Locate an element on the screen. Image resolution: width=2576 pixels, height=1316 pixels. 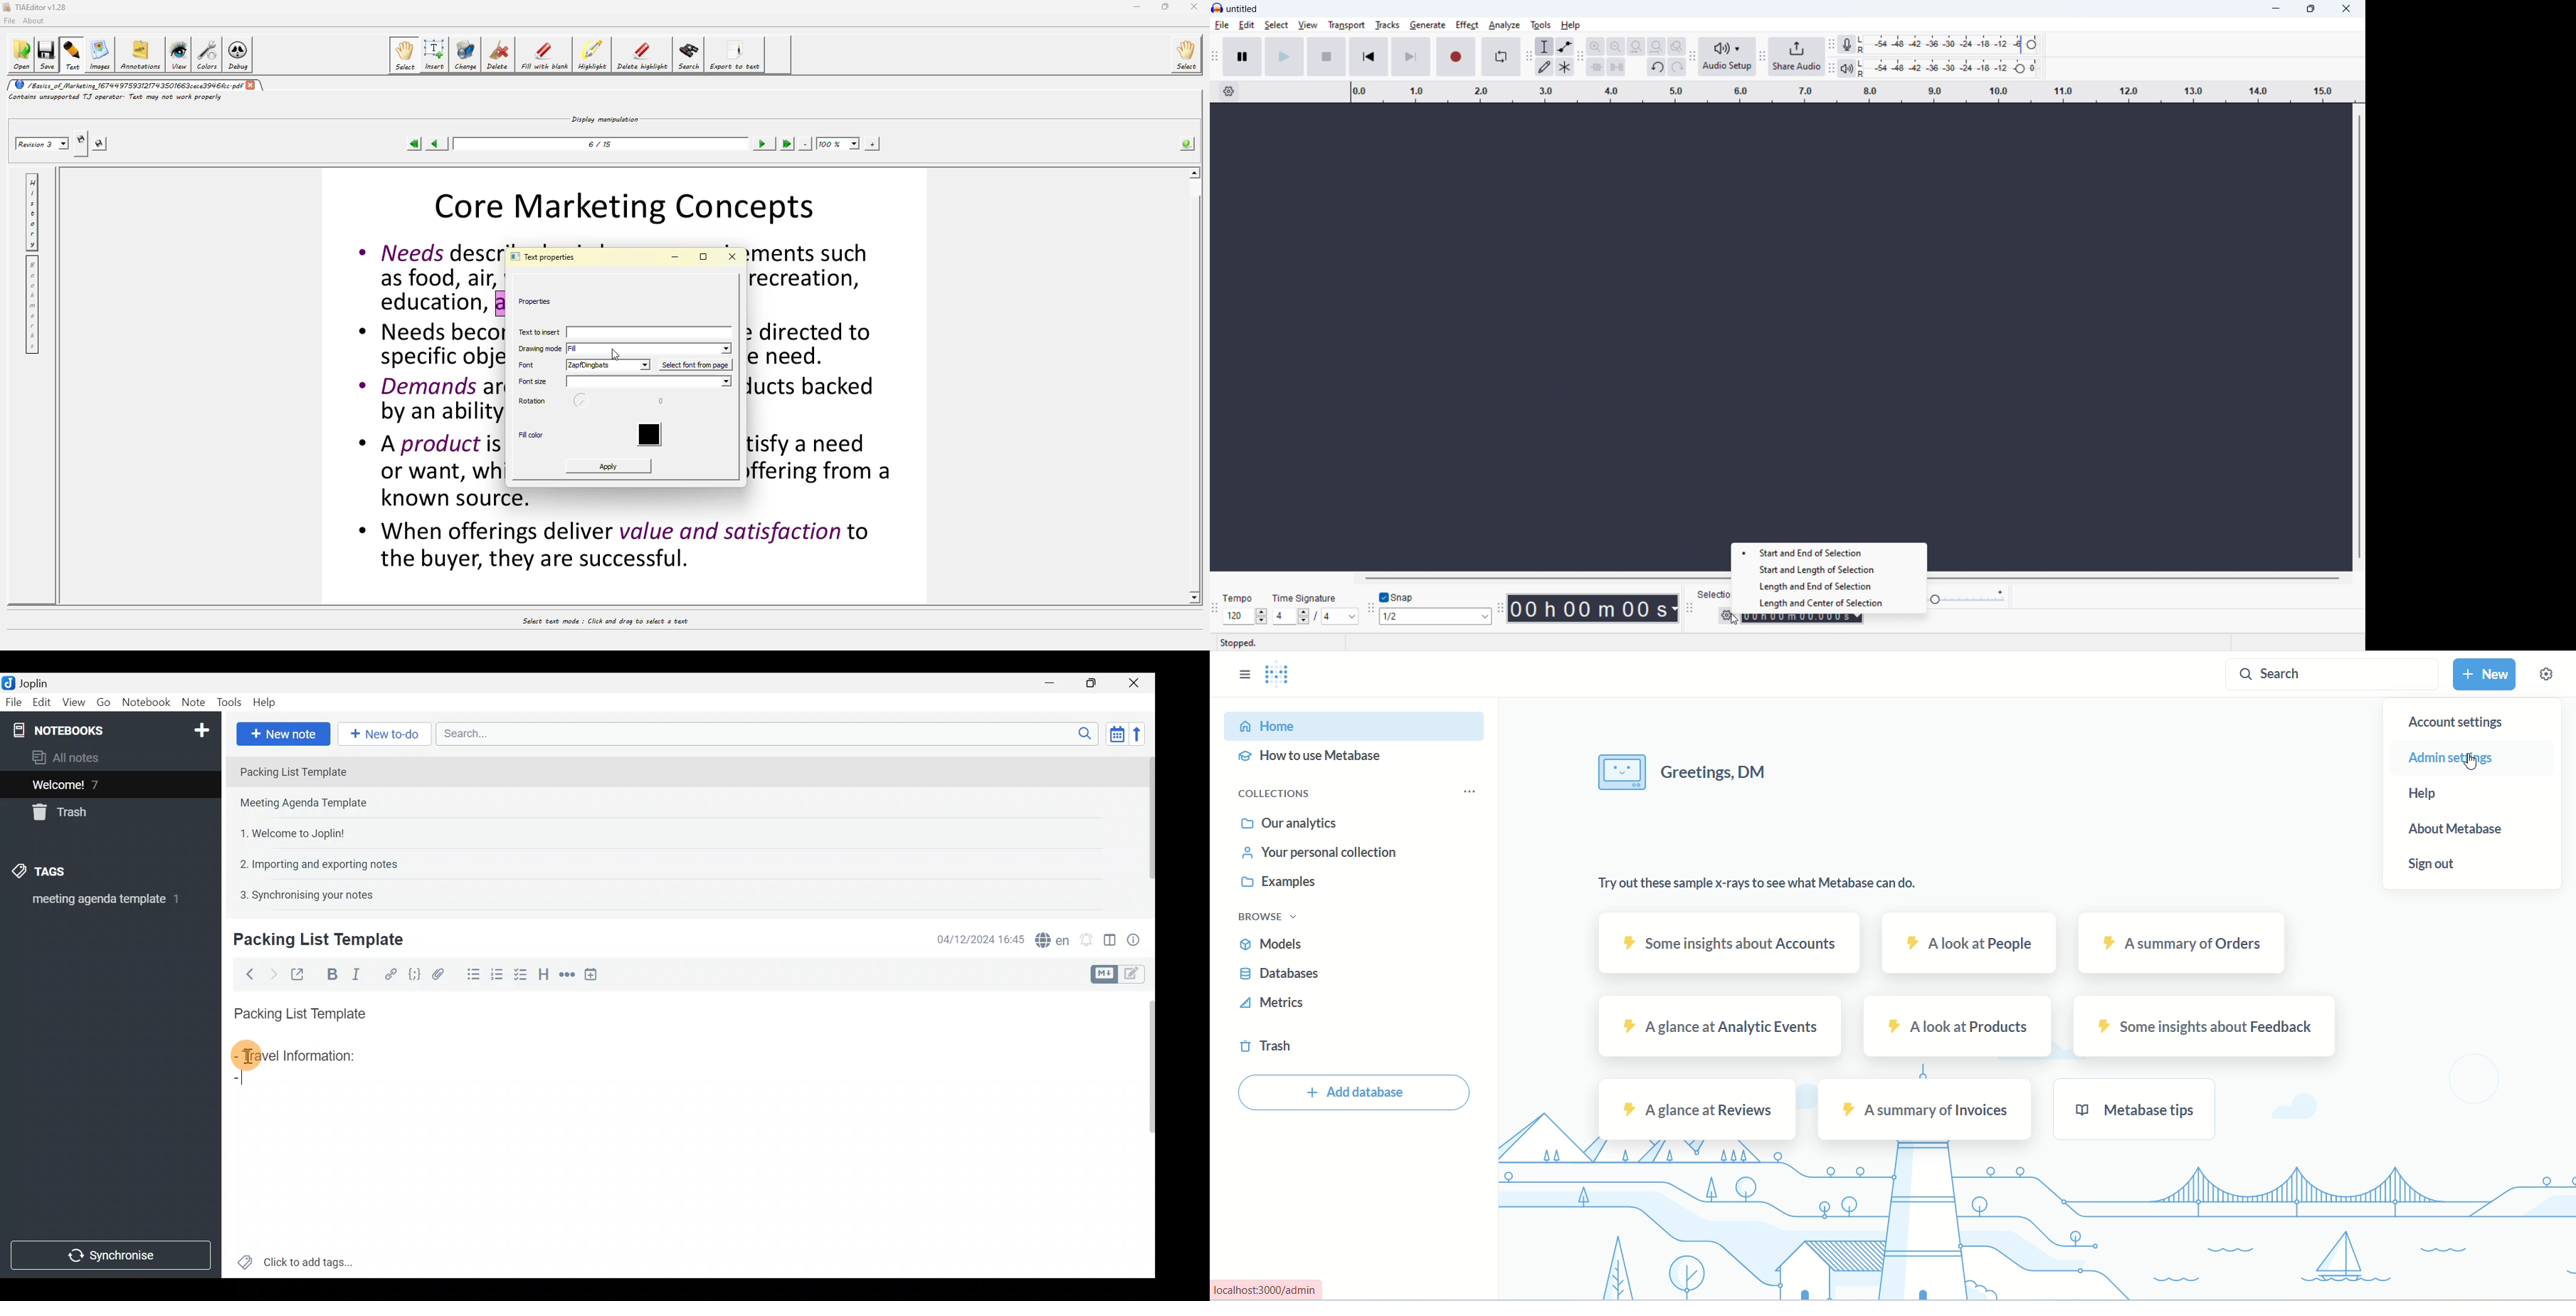
selection options is located at coordinates (1726, 614).